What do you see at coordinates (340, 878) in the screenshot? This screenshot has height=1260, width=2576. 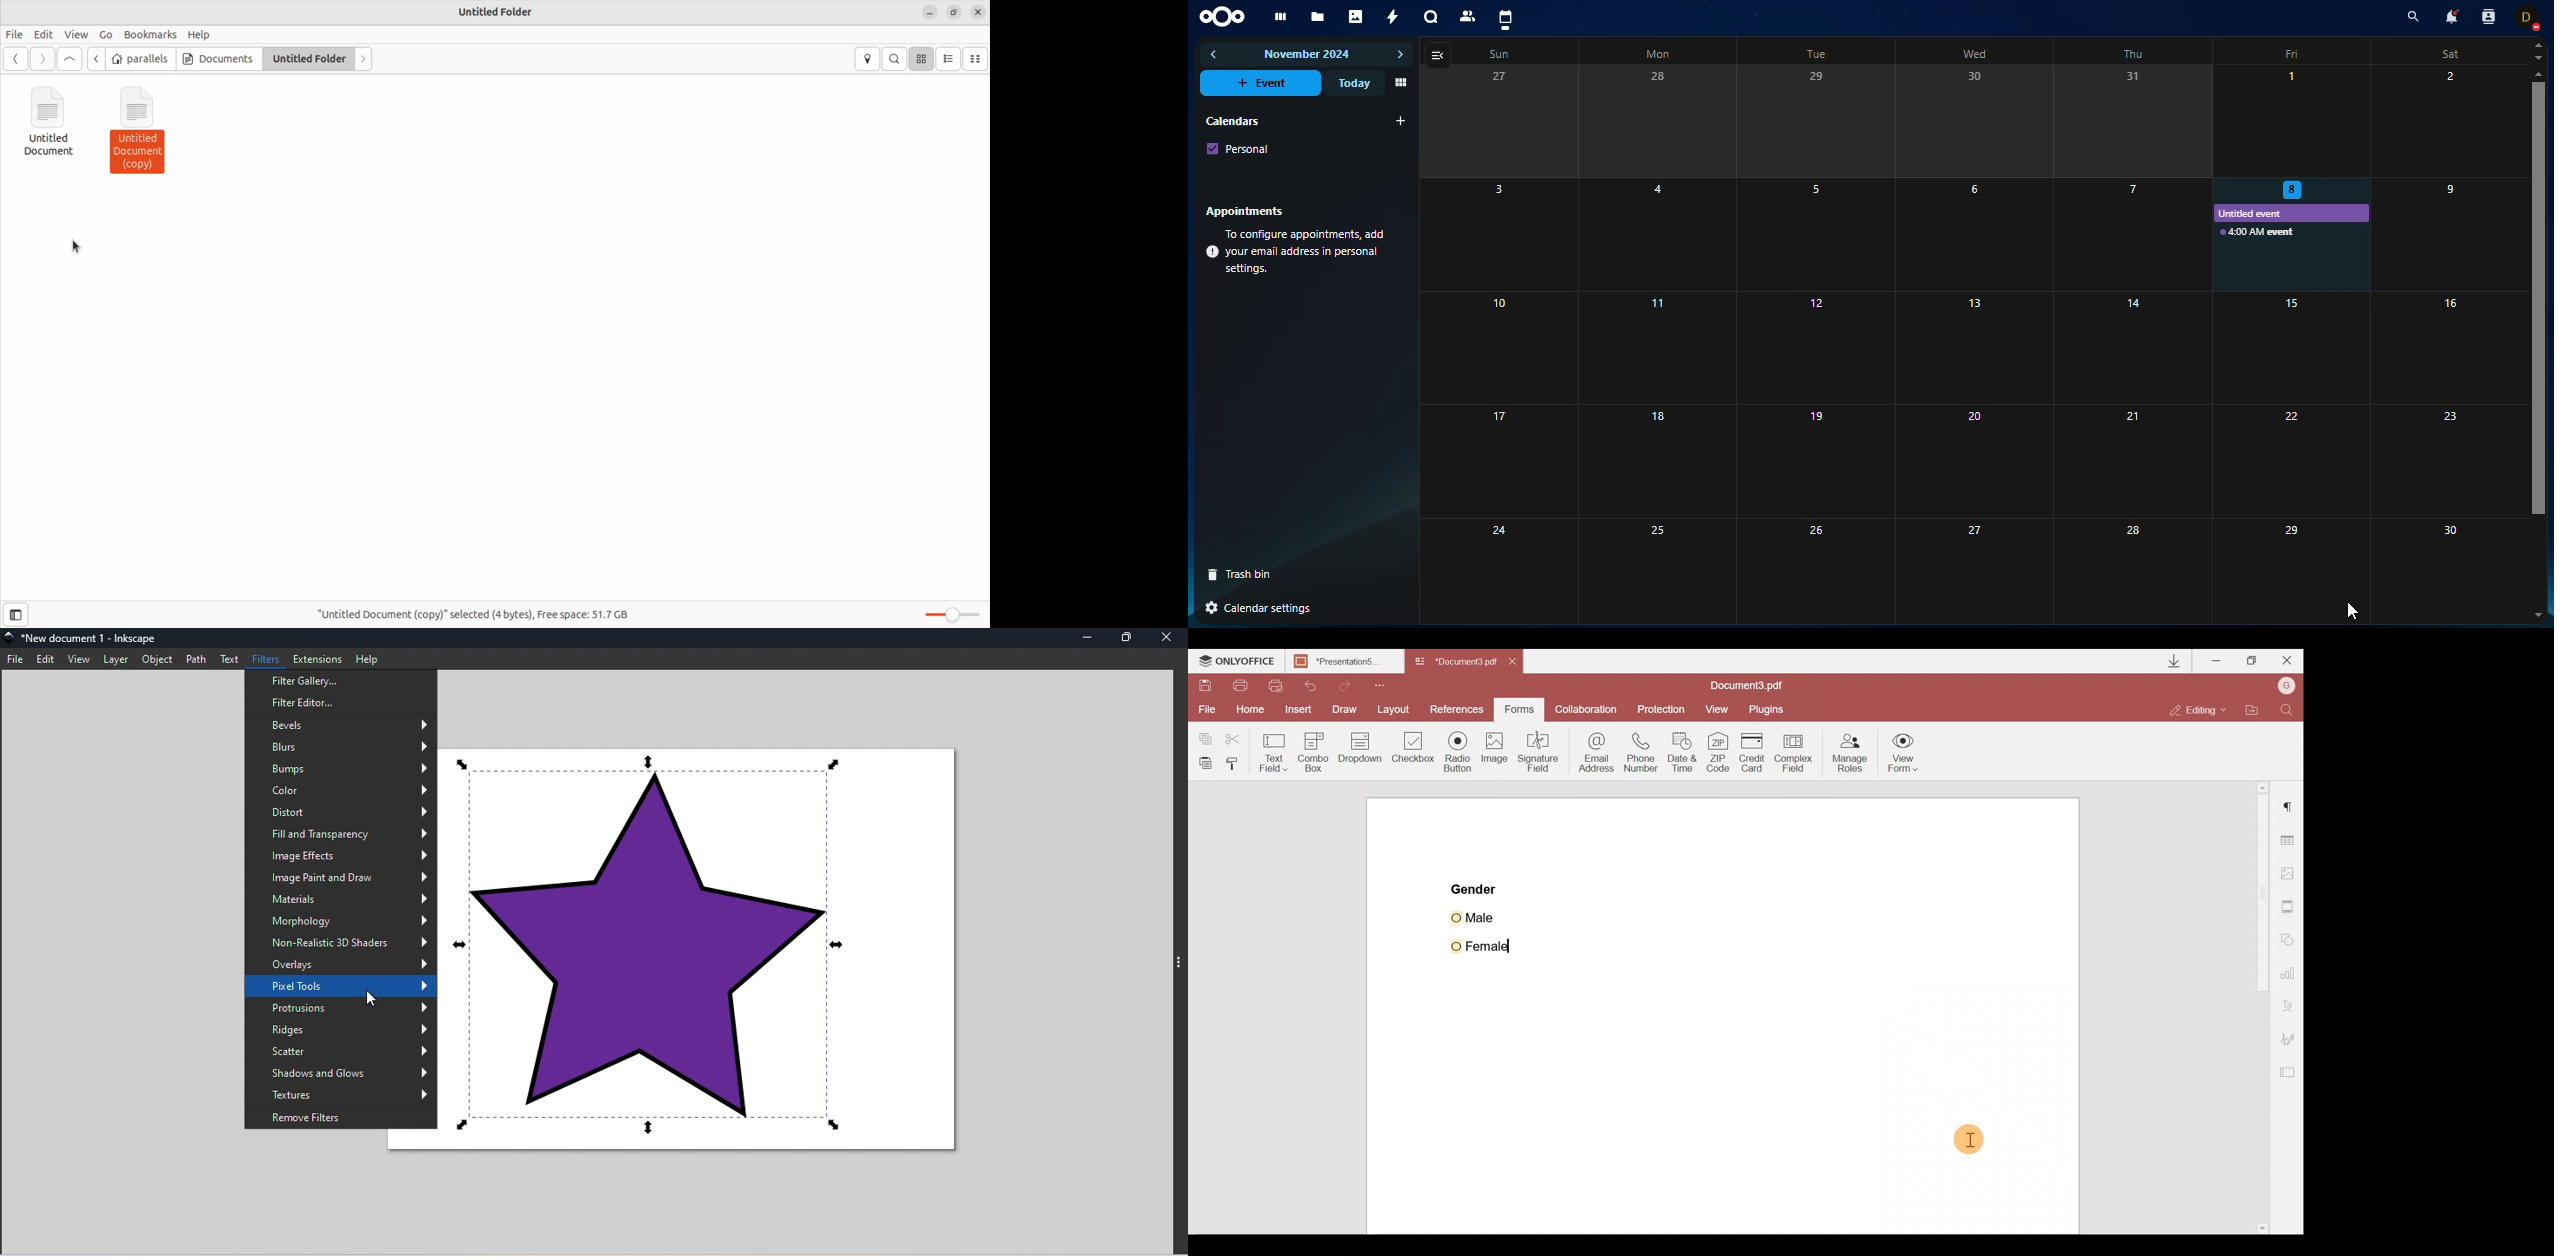 I see `Image paint and draw` at bounding box center [340, 878].